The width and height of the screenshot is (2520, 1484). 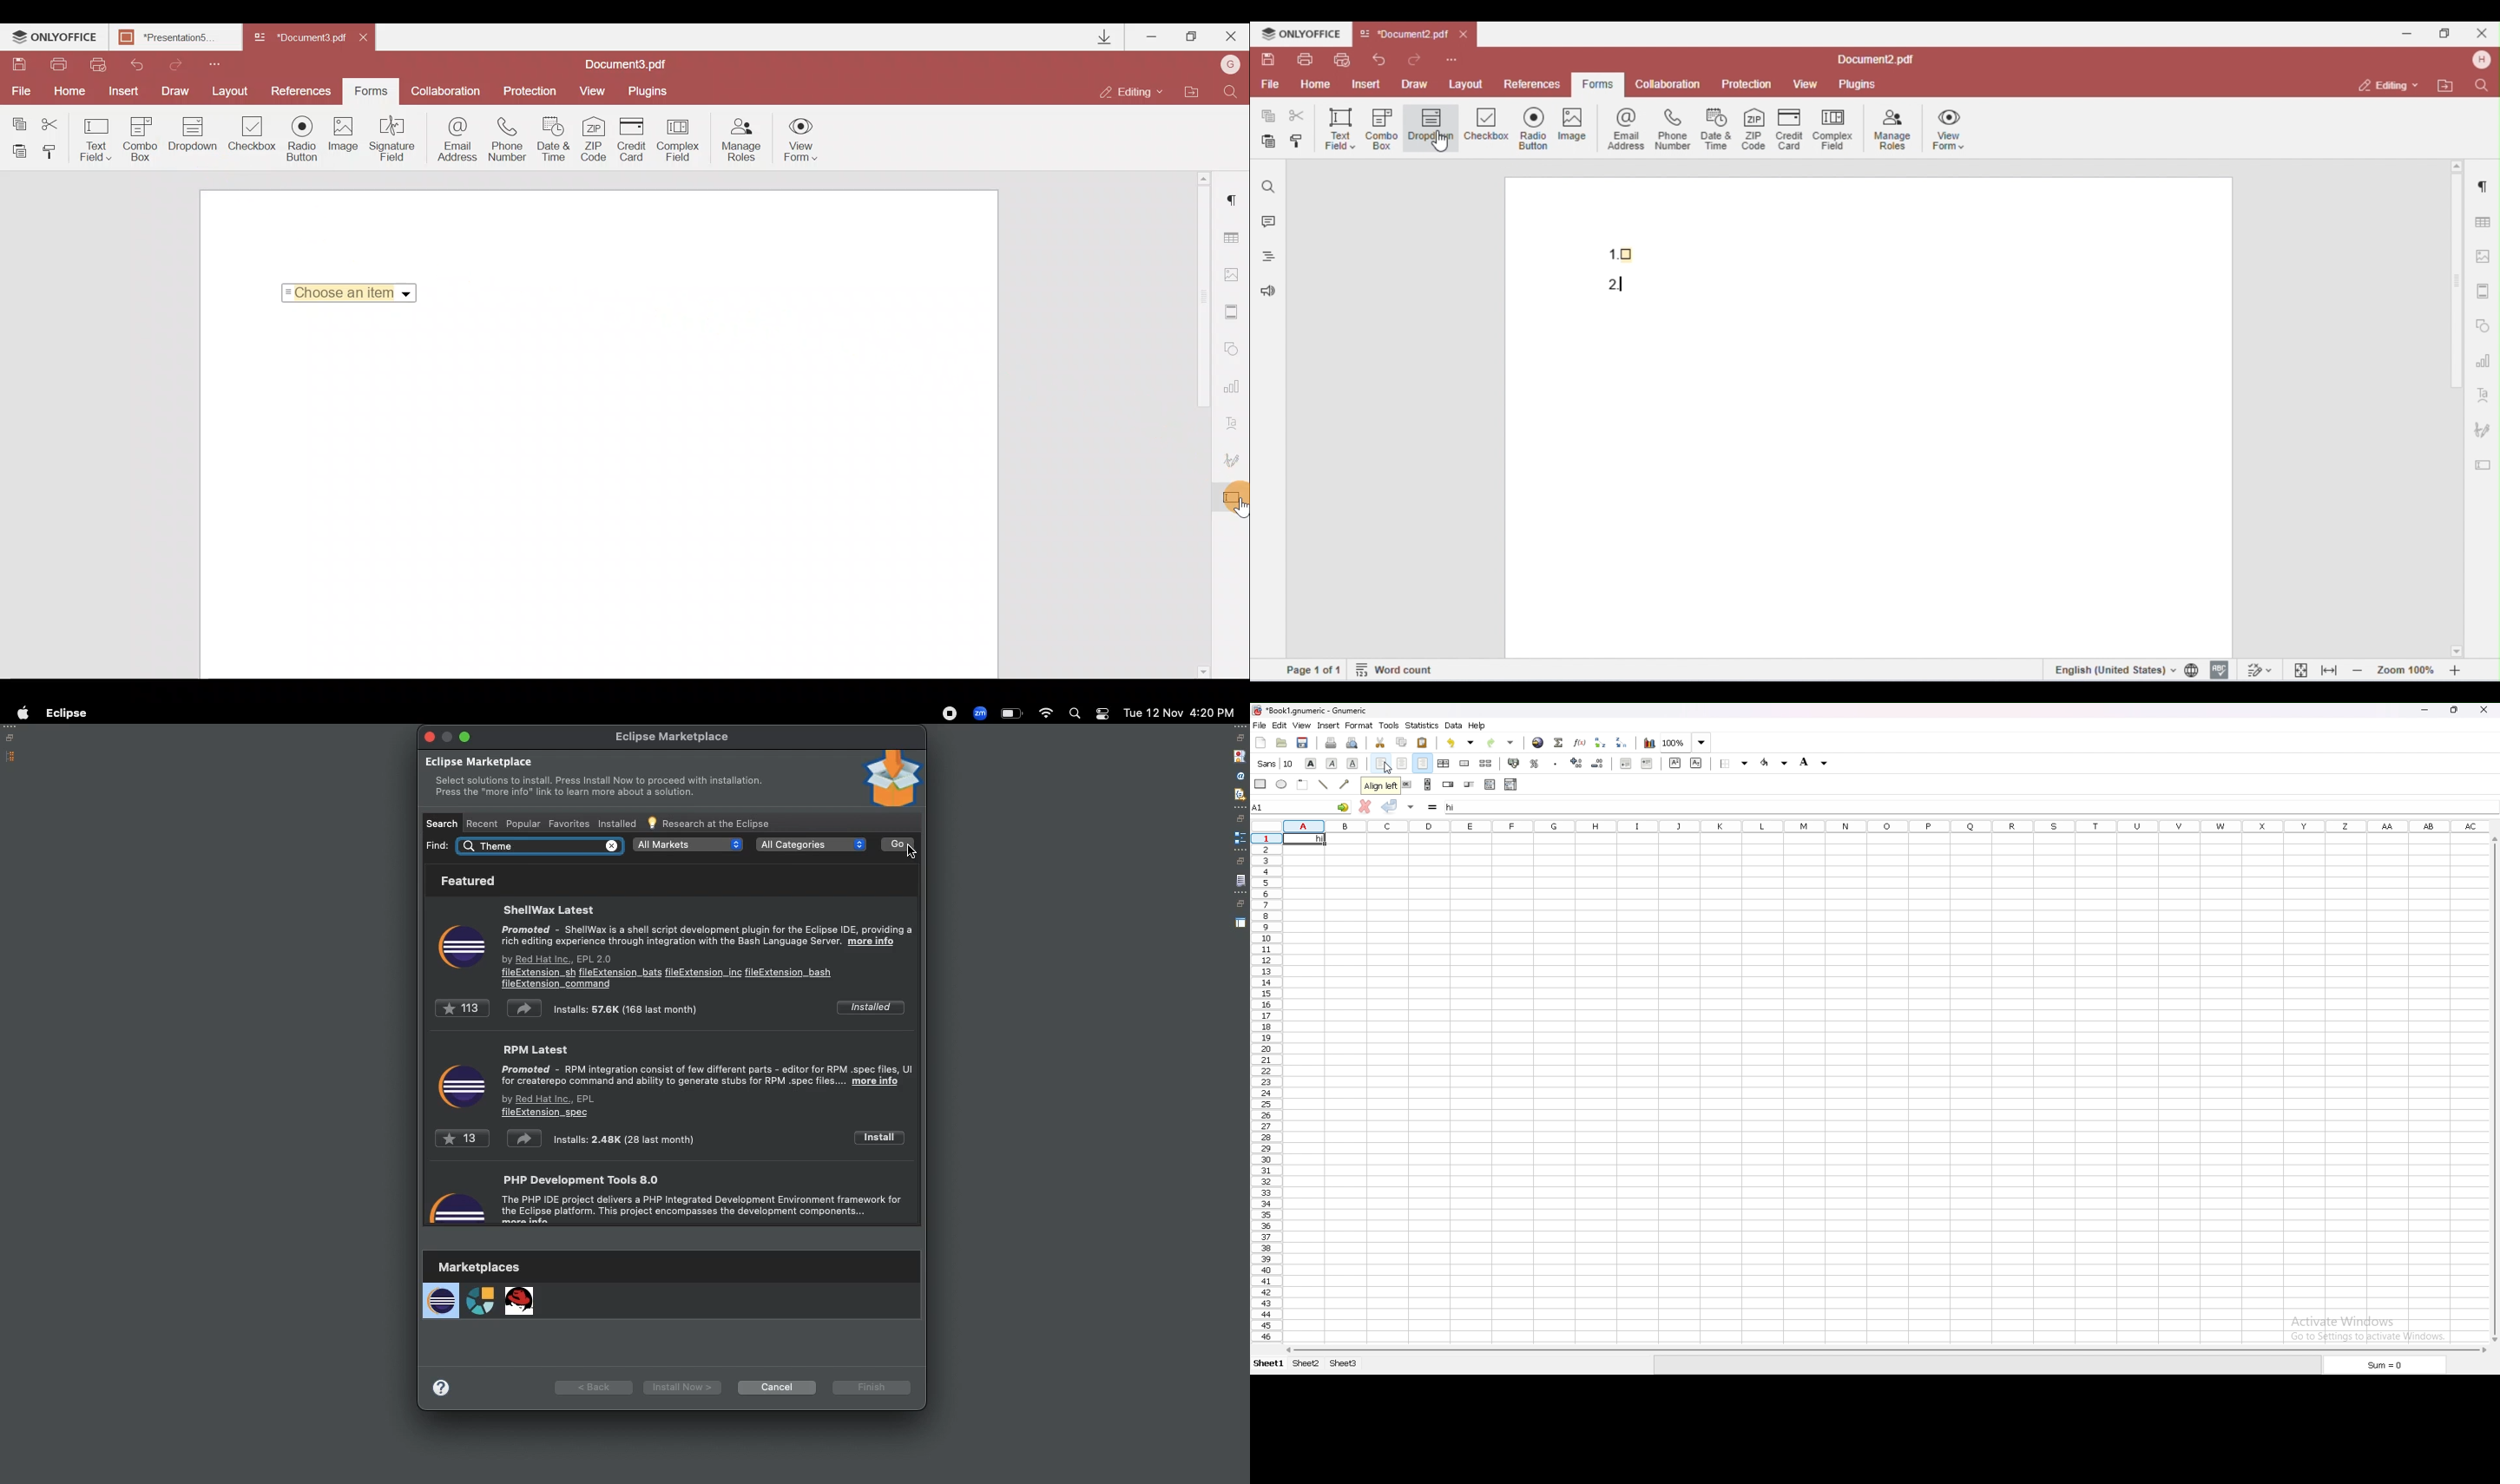 What do you see at coordinates (1674, 763) in the screenshot?
I see `superscript` at bounding box center [1674, 763].